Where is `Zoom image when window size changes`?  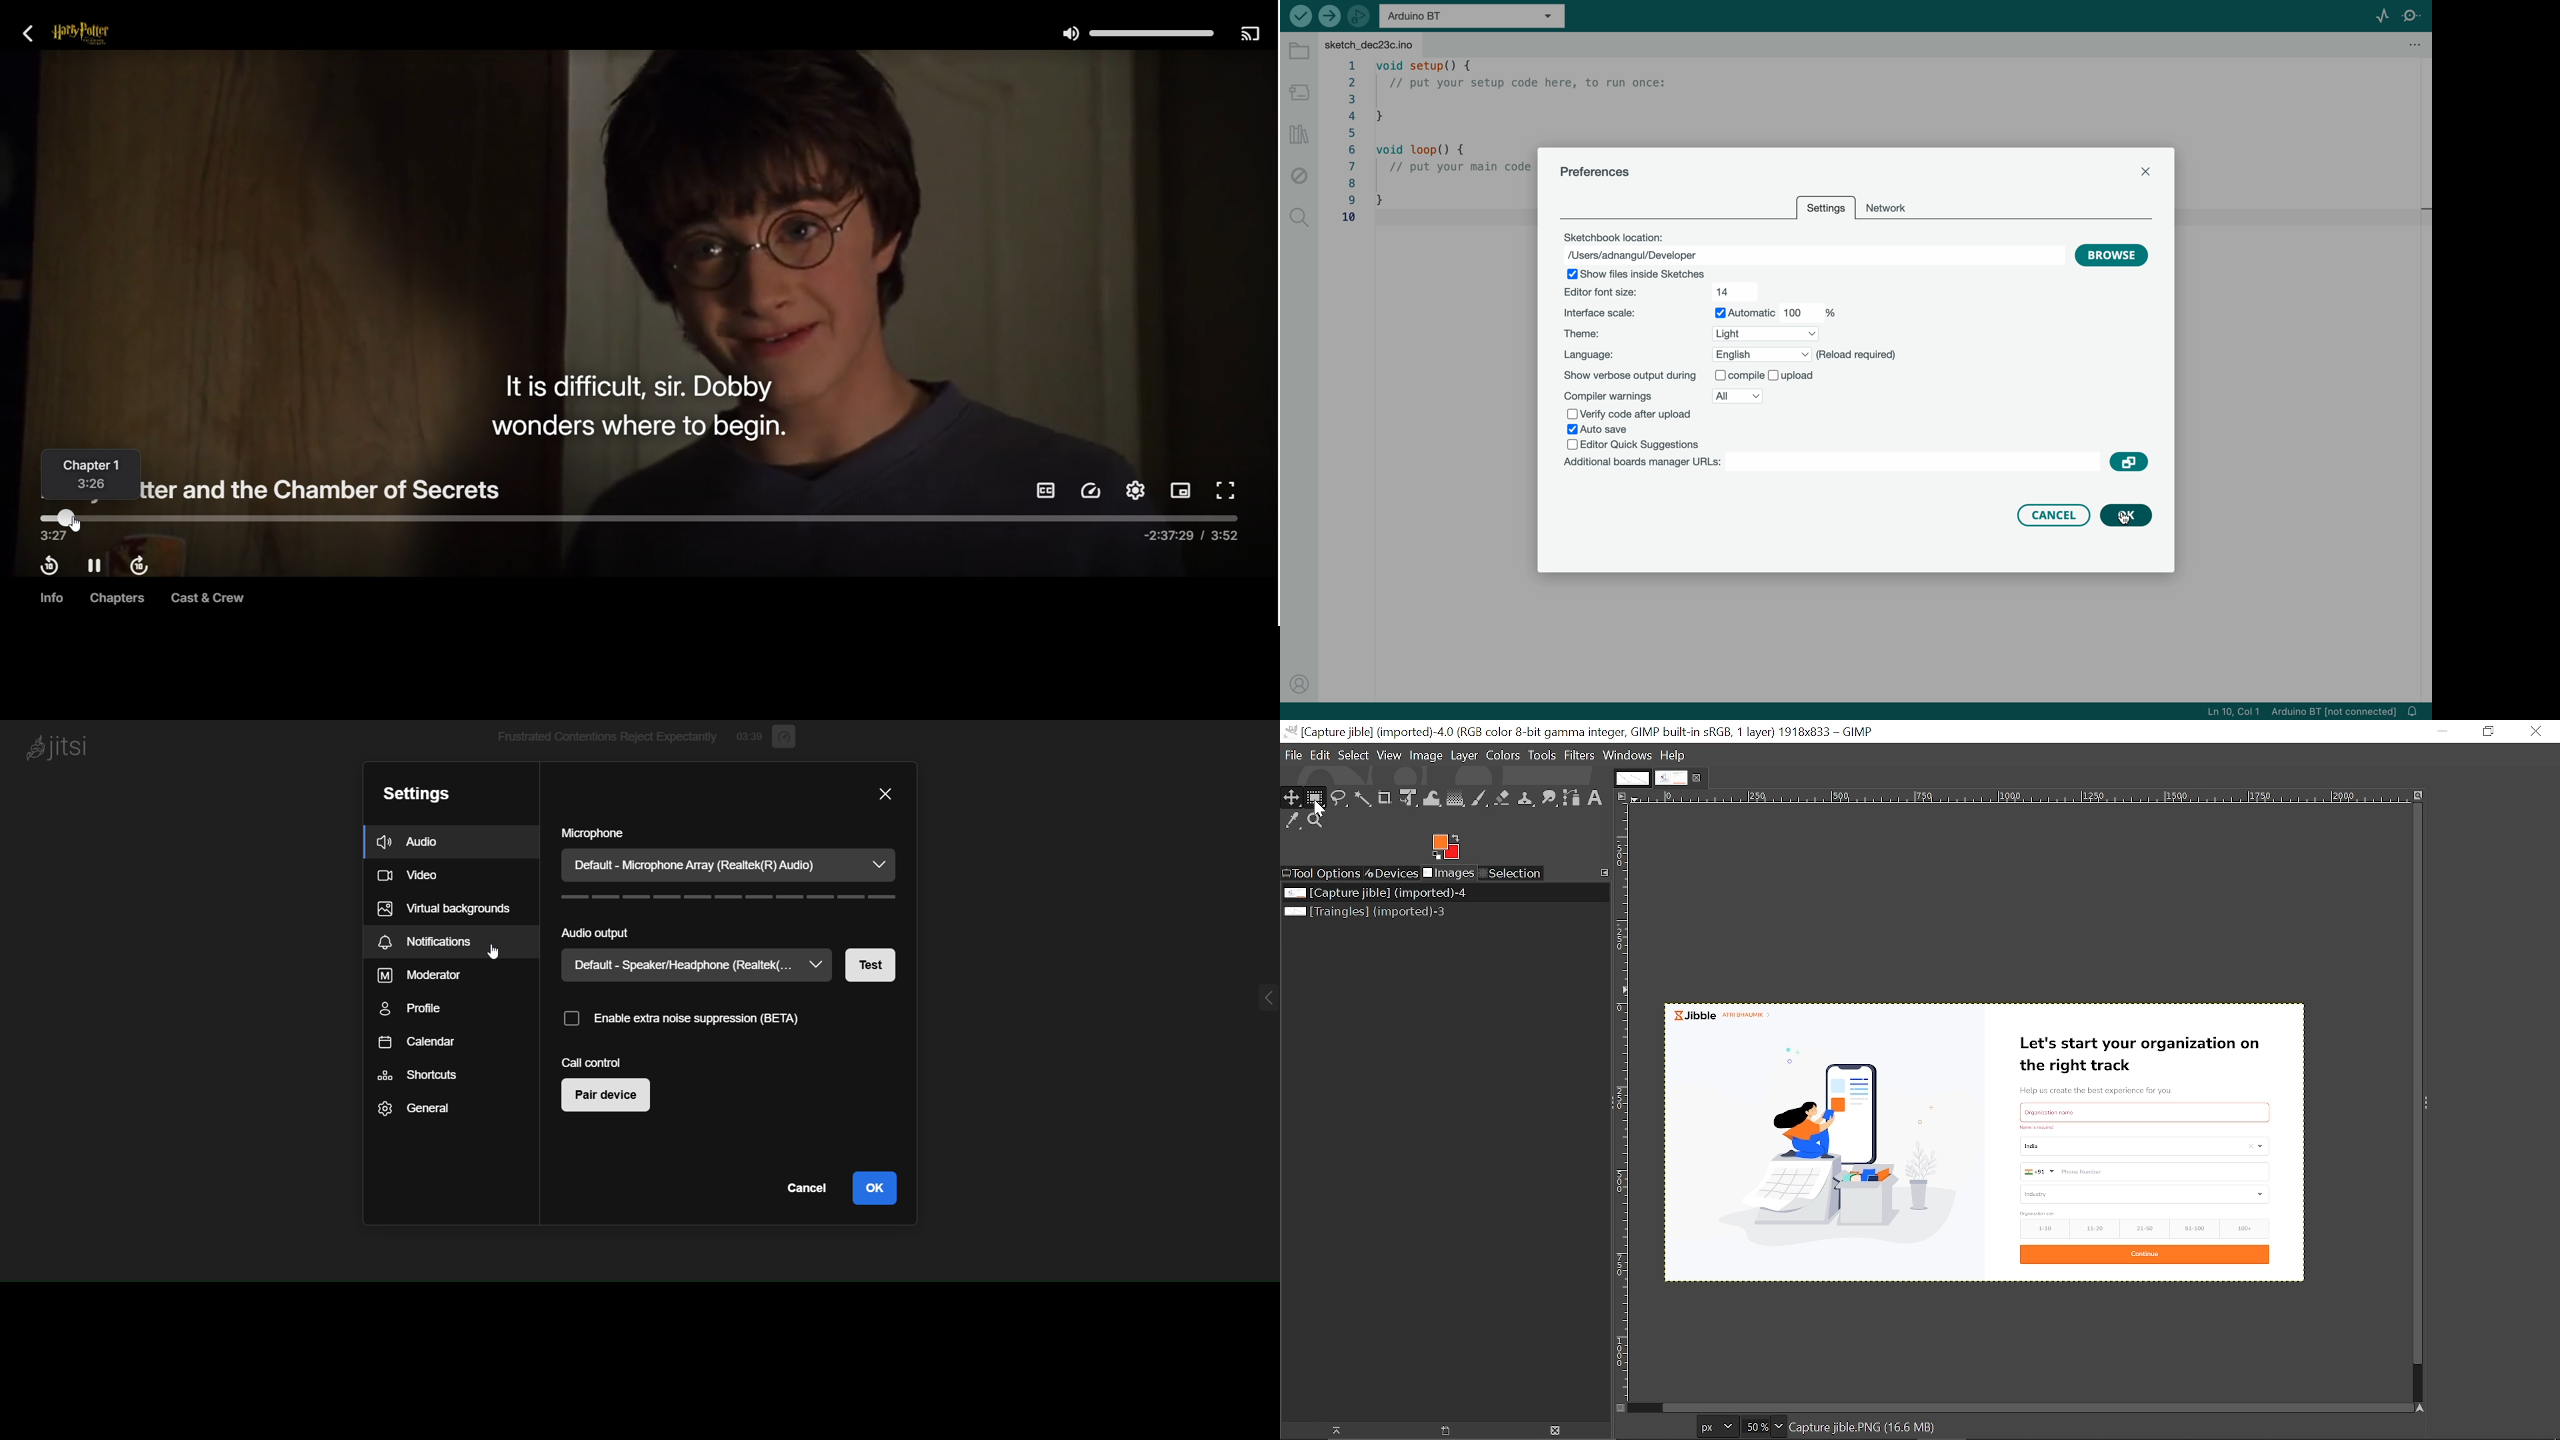
Zoom image when window size changes is located at coordinates (2416, 795).